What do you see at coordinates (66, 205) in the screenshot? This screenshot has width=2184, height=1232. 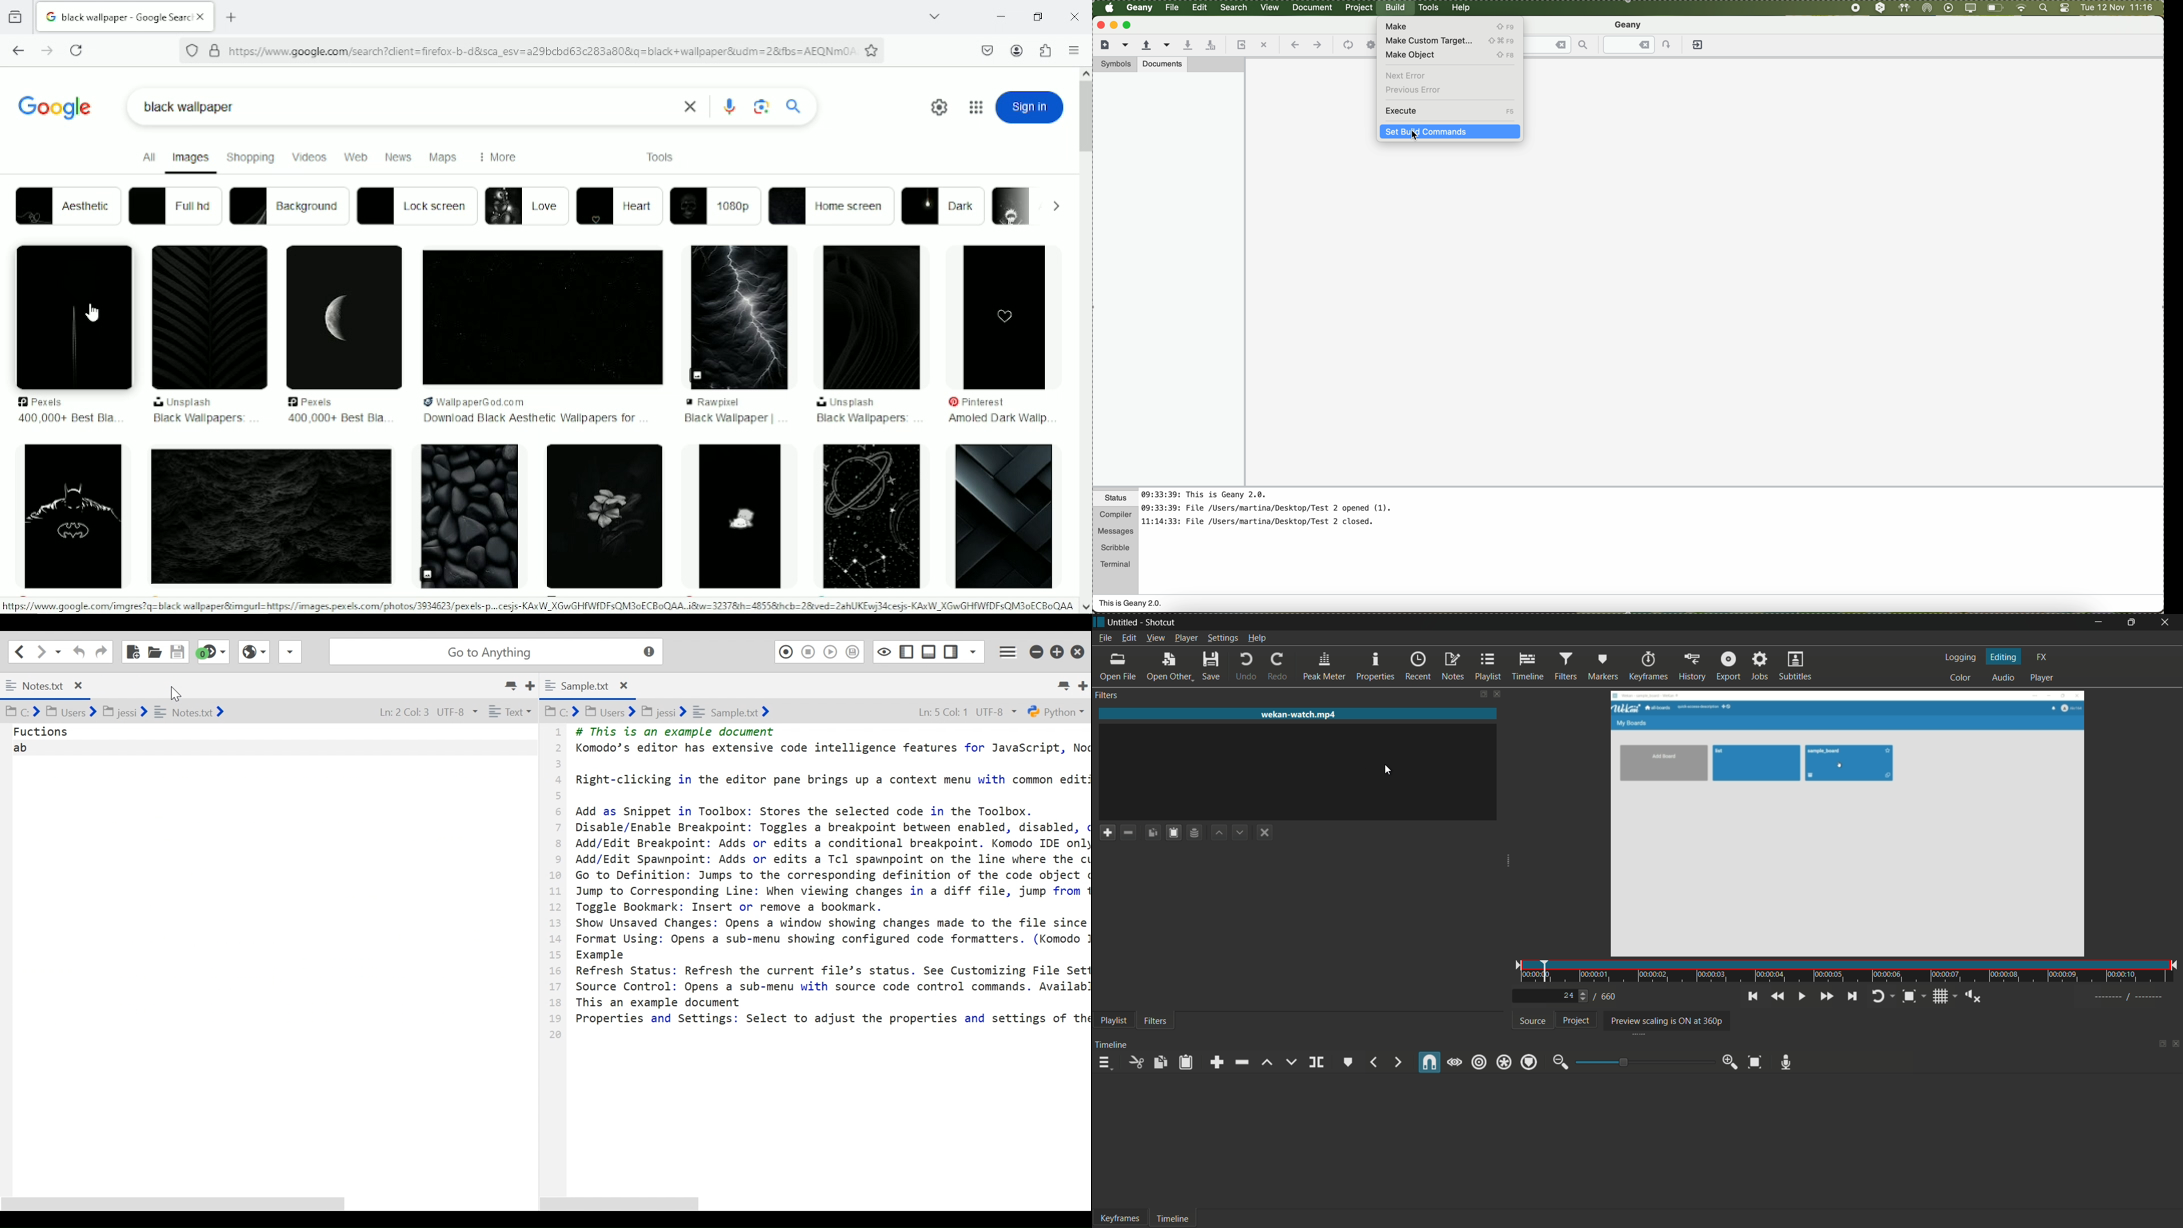 I see `aesthetic` at bounding box center [66, 205].